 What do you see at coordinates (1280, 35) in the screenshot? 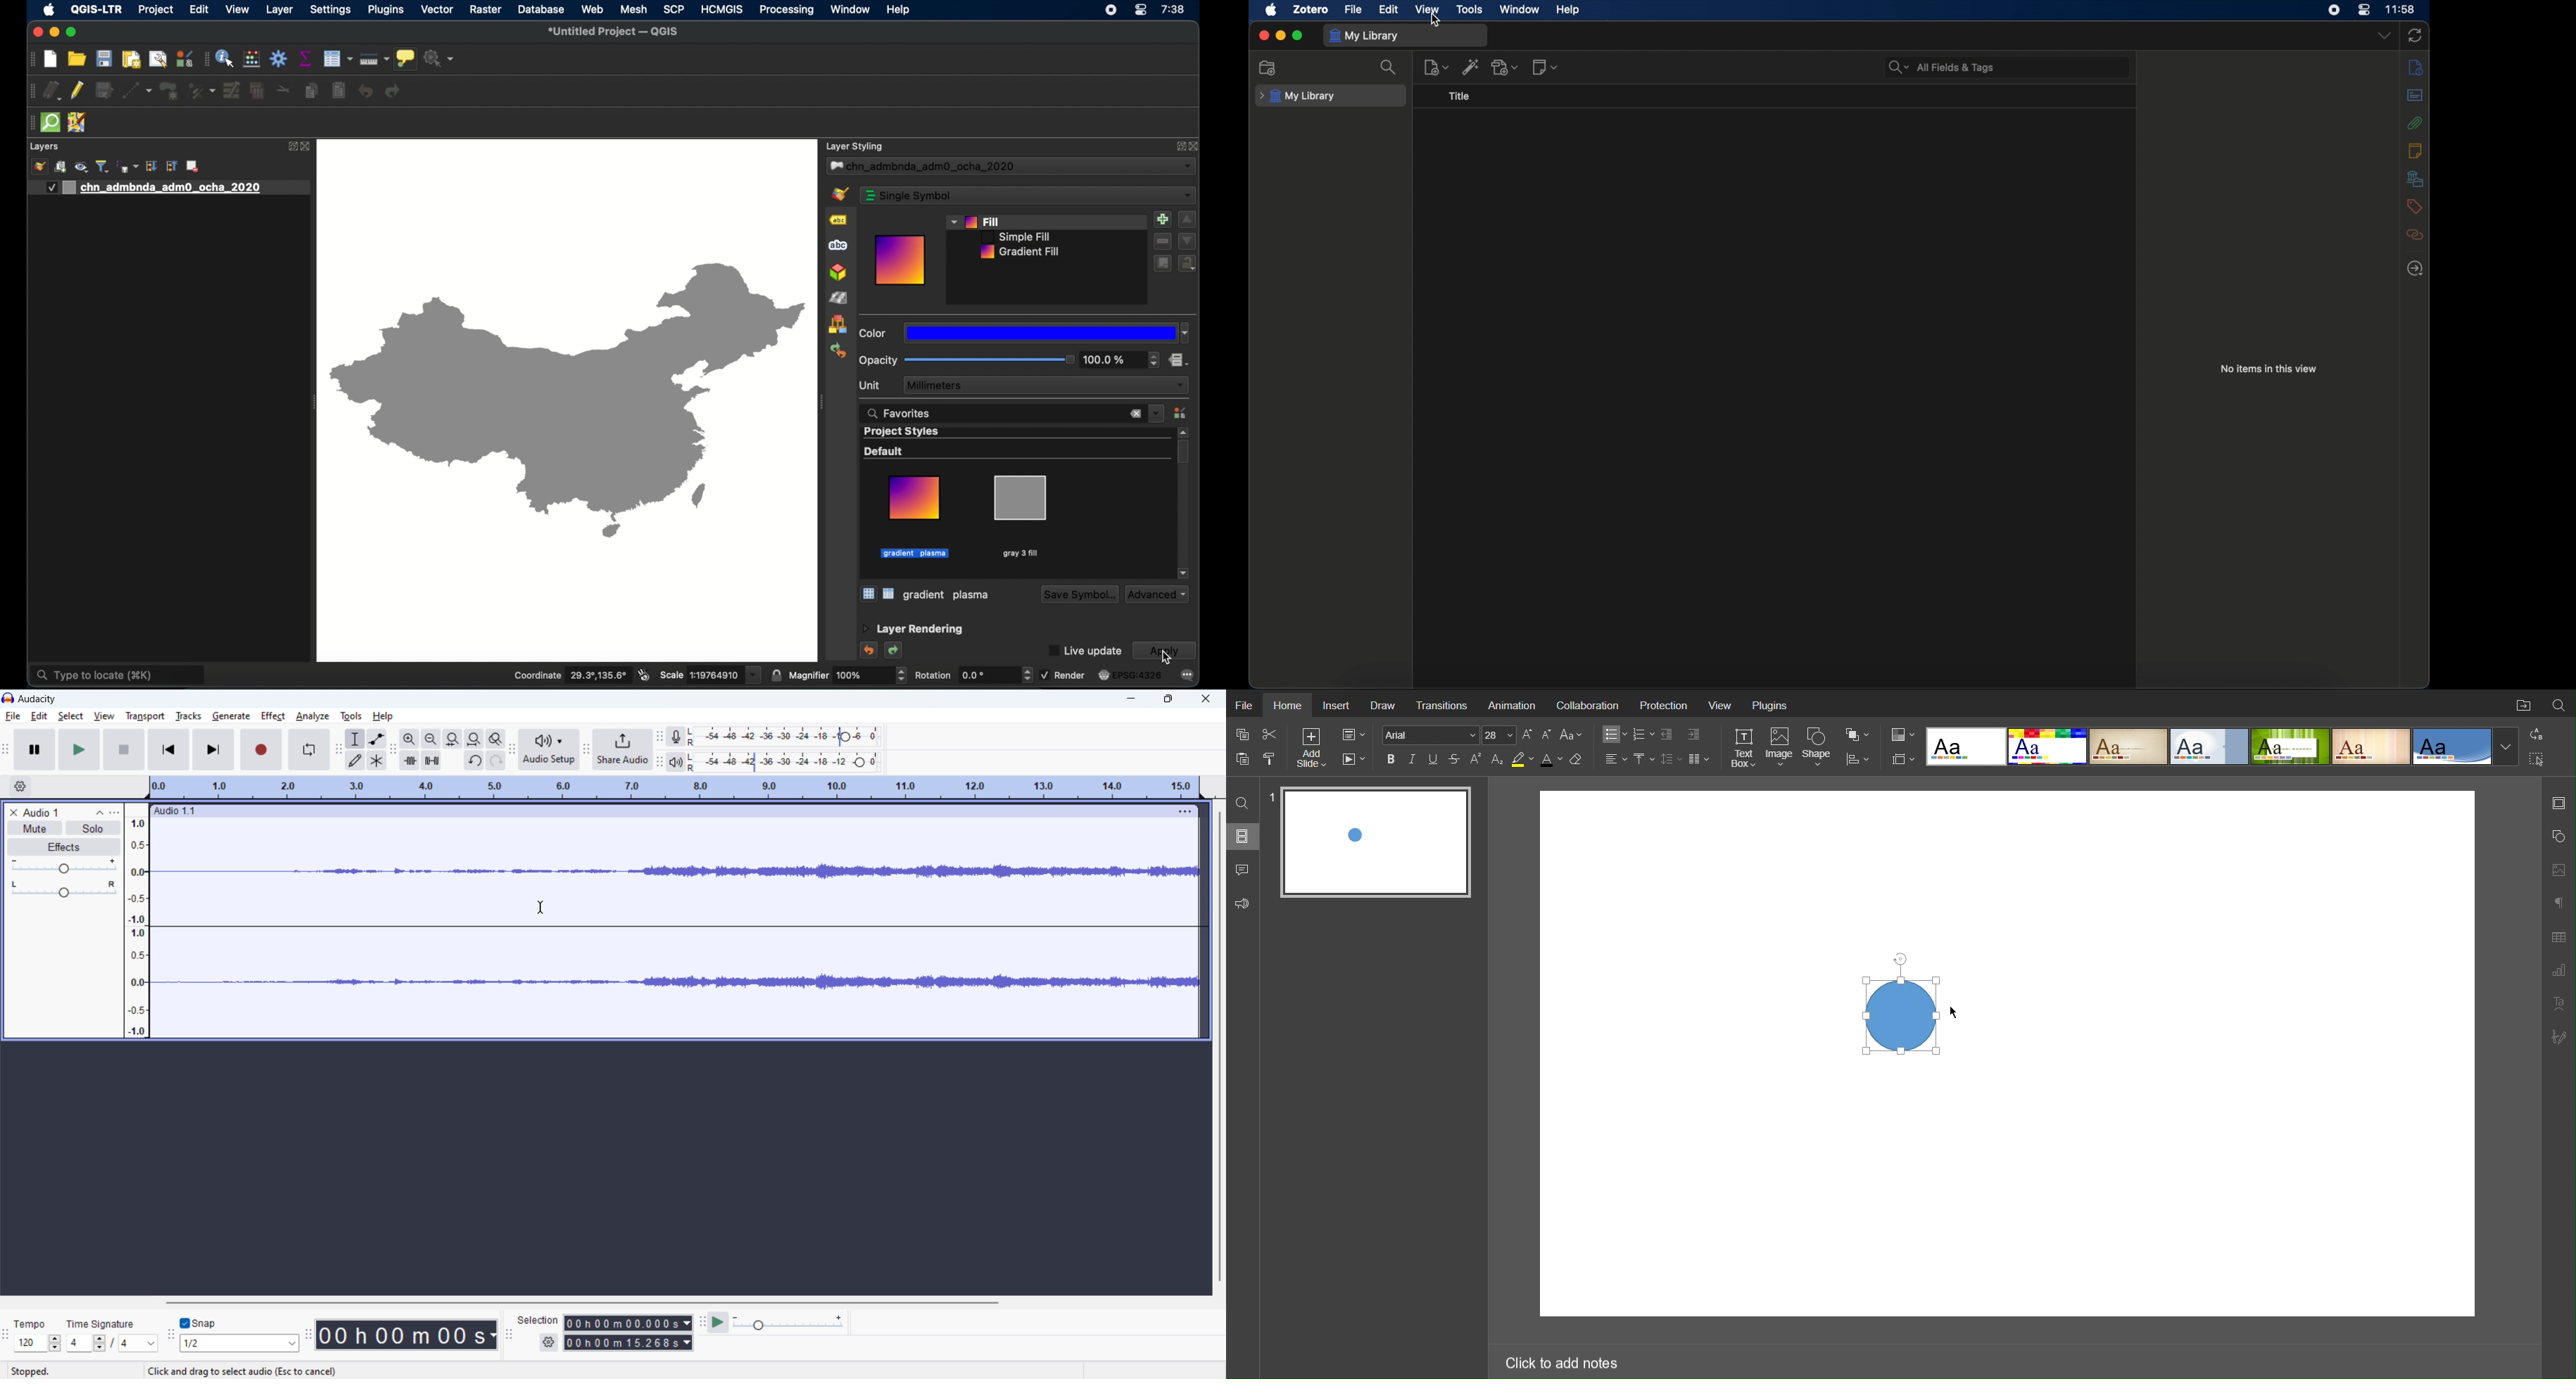
I see `minimize` at bounding box center [1280, 35].